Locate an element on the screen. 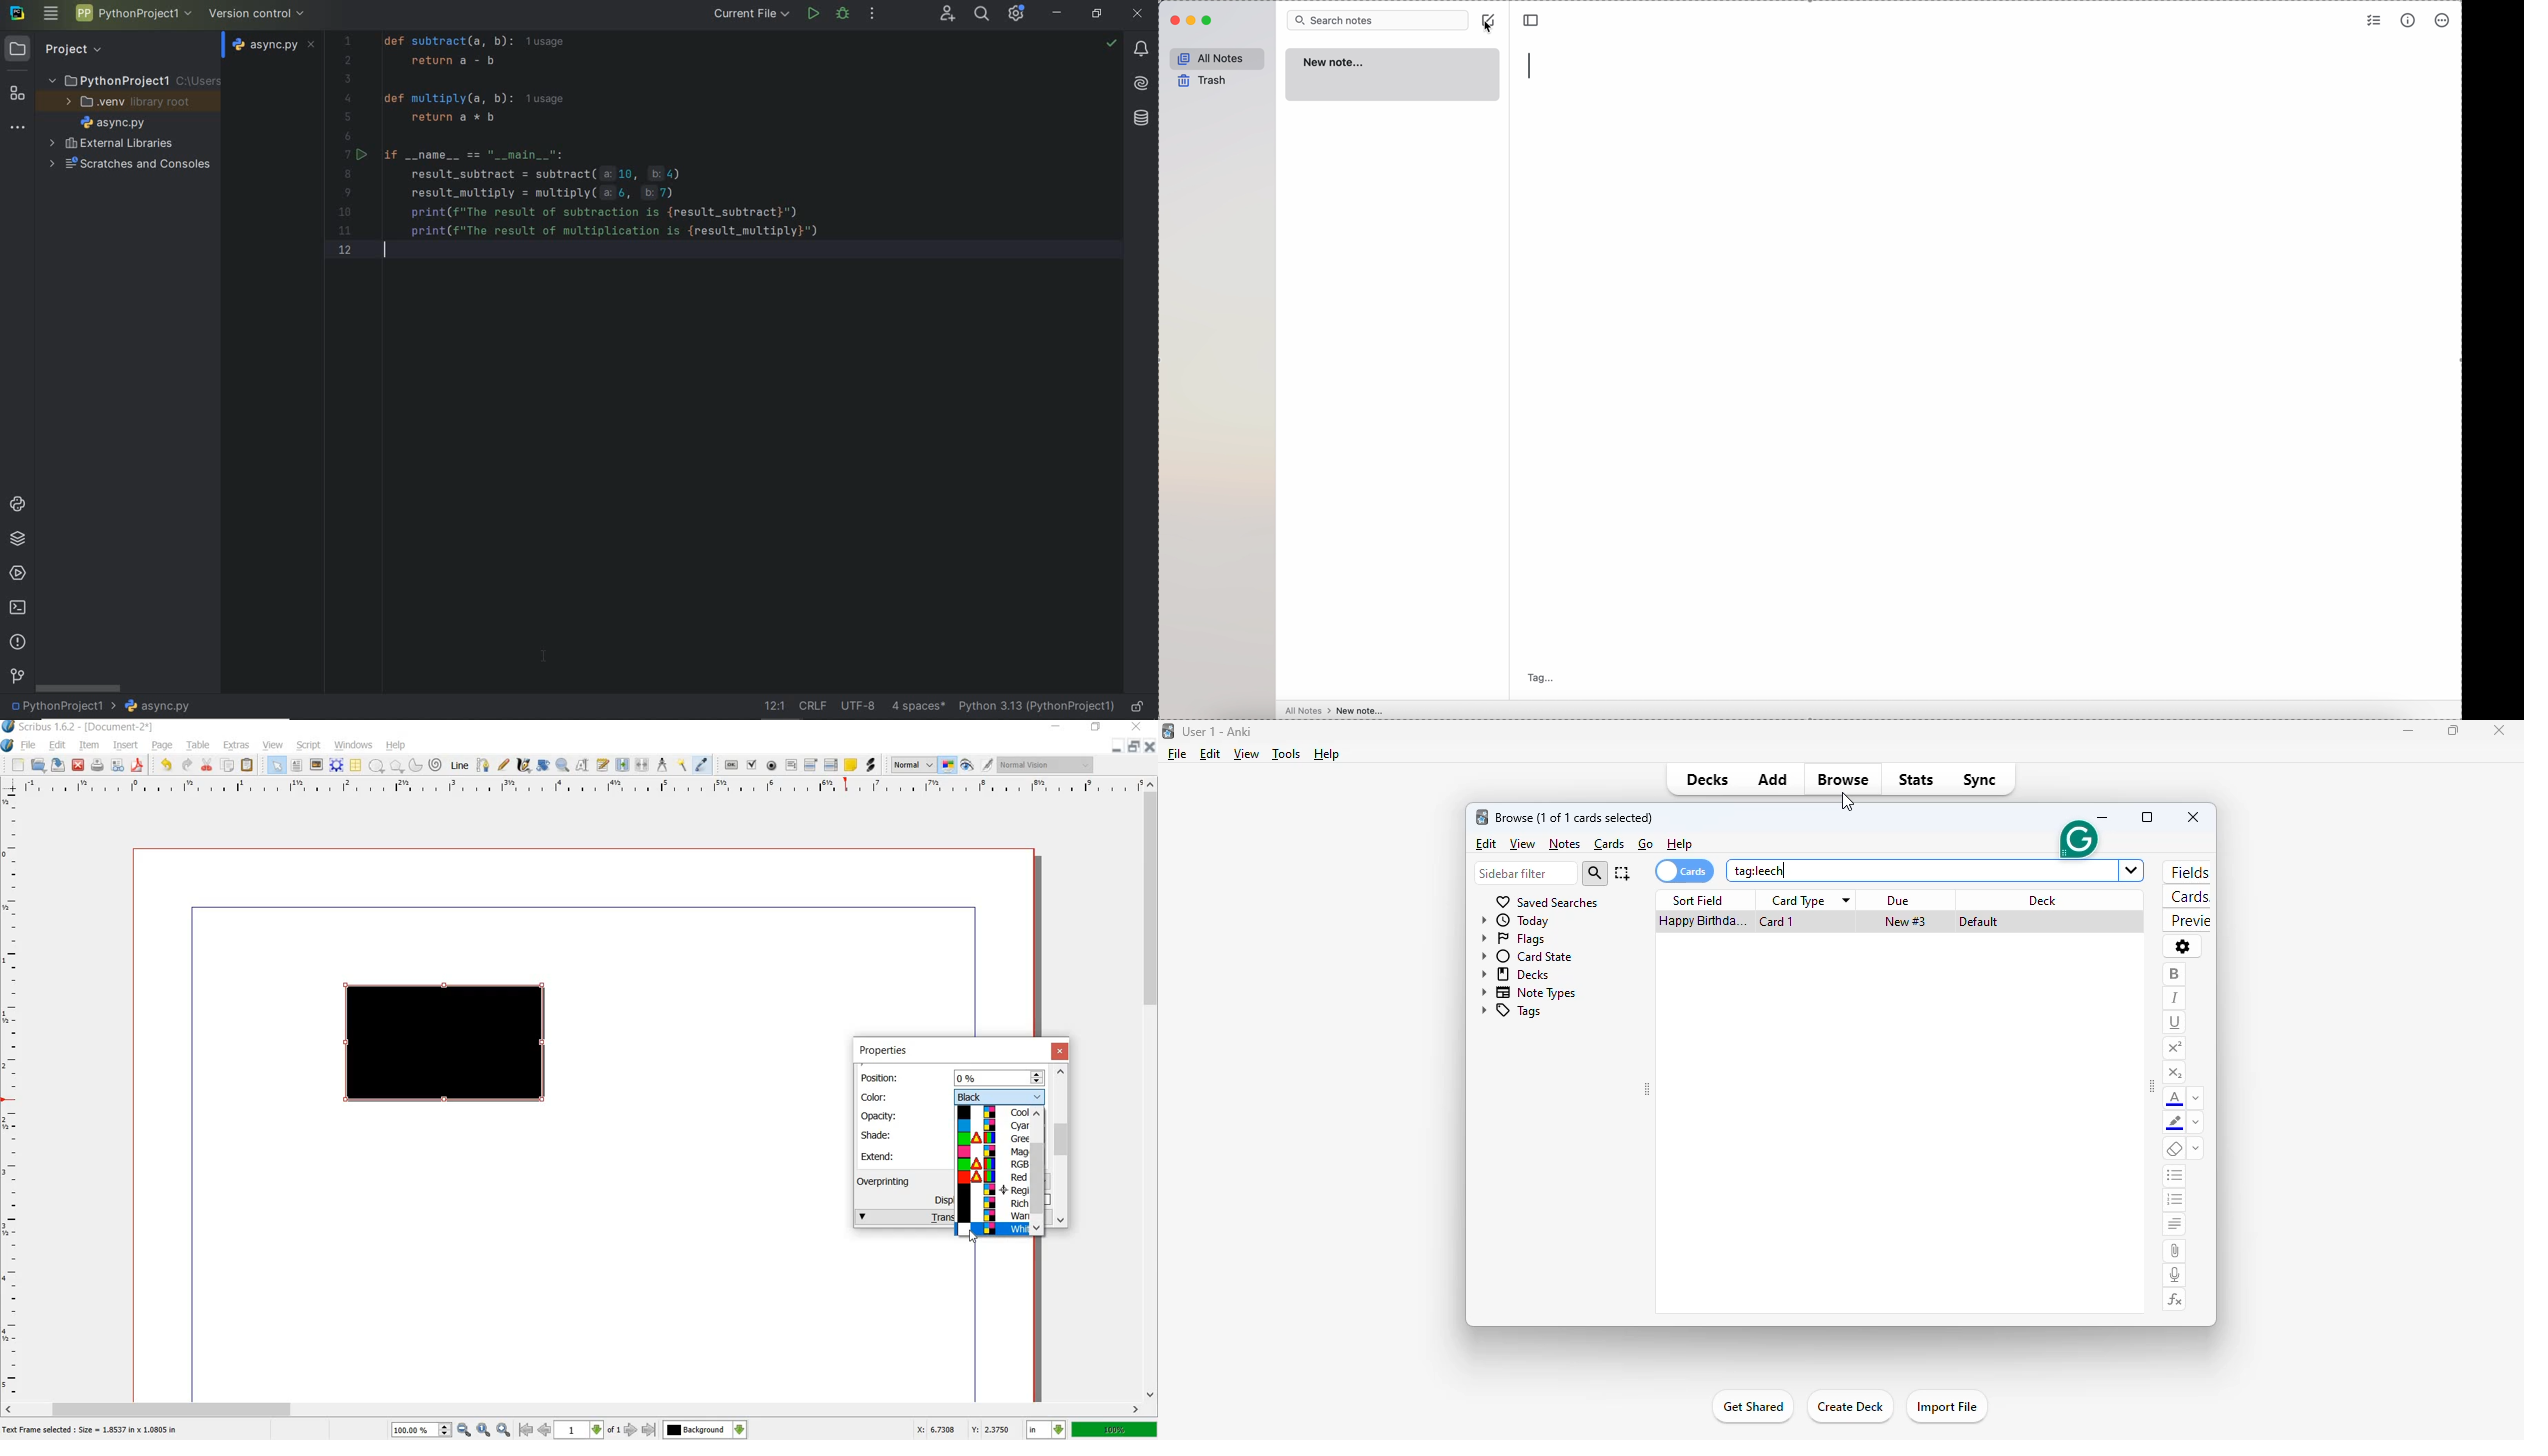 This screenshot has width=2548, height=1456. scribus 1.6.2 - [document-2*] is located at coordinates (91, 728).